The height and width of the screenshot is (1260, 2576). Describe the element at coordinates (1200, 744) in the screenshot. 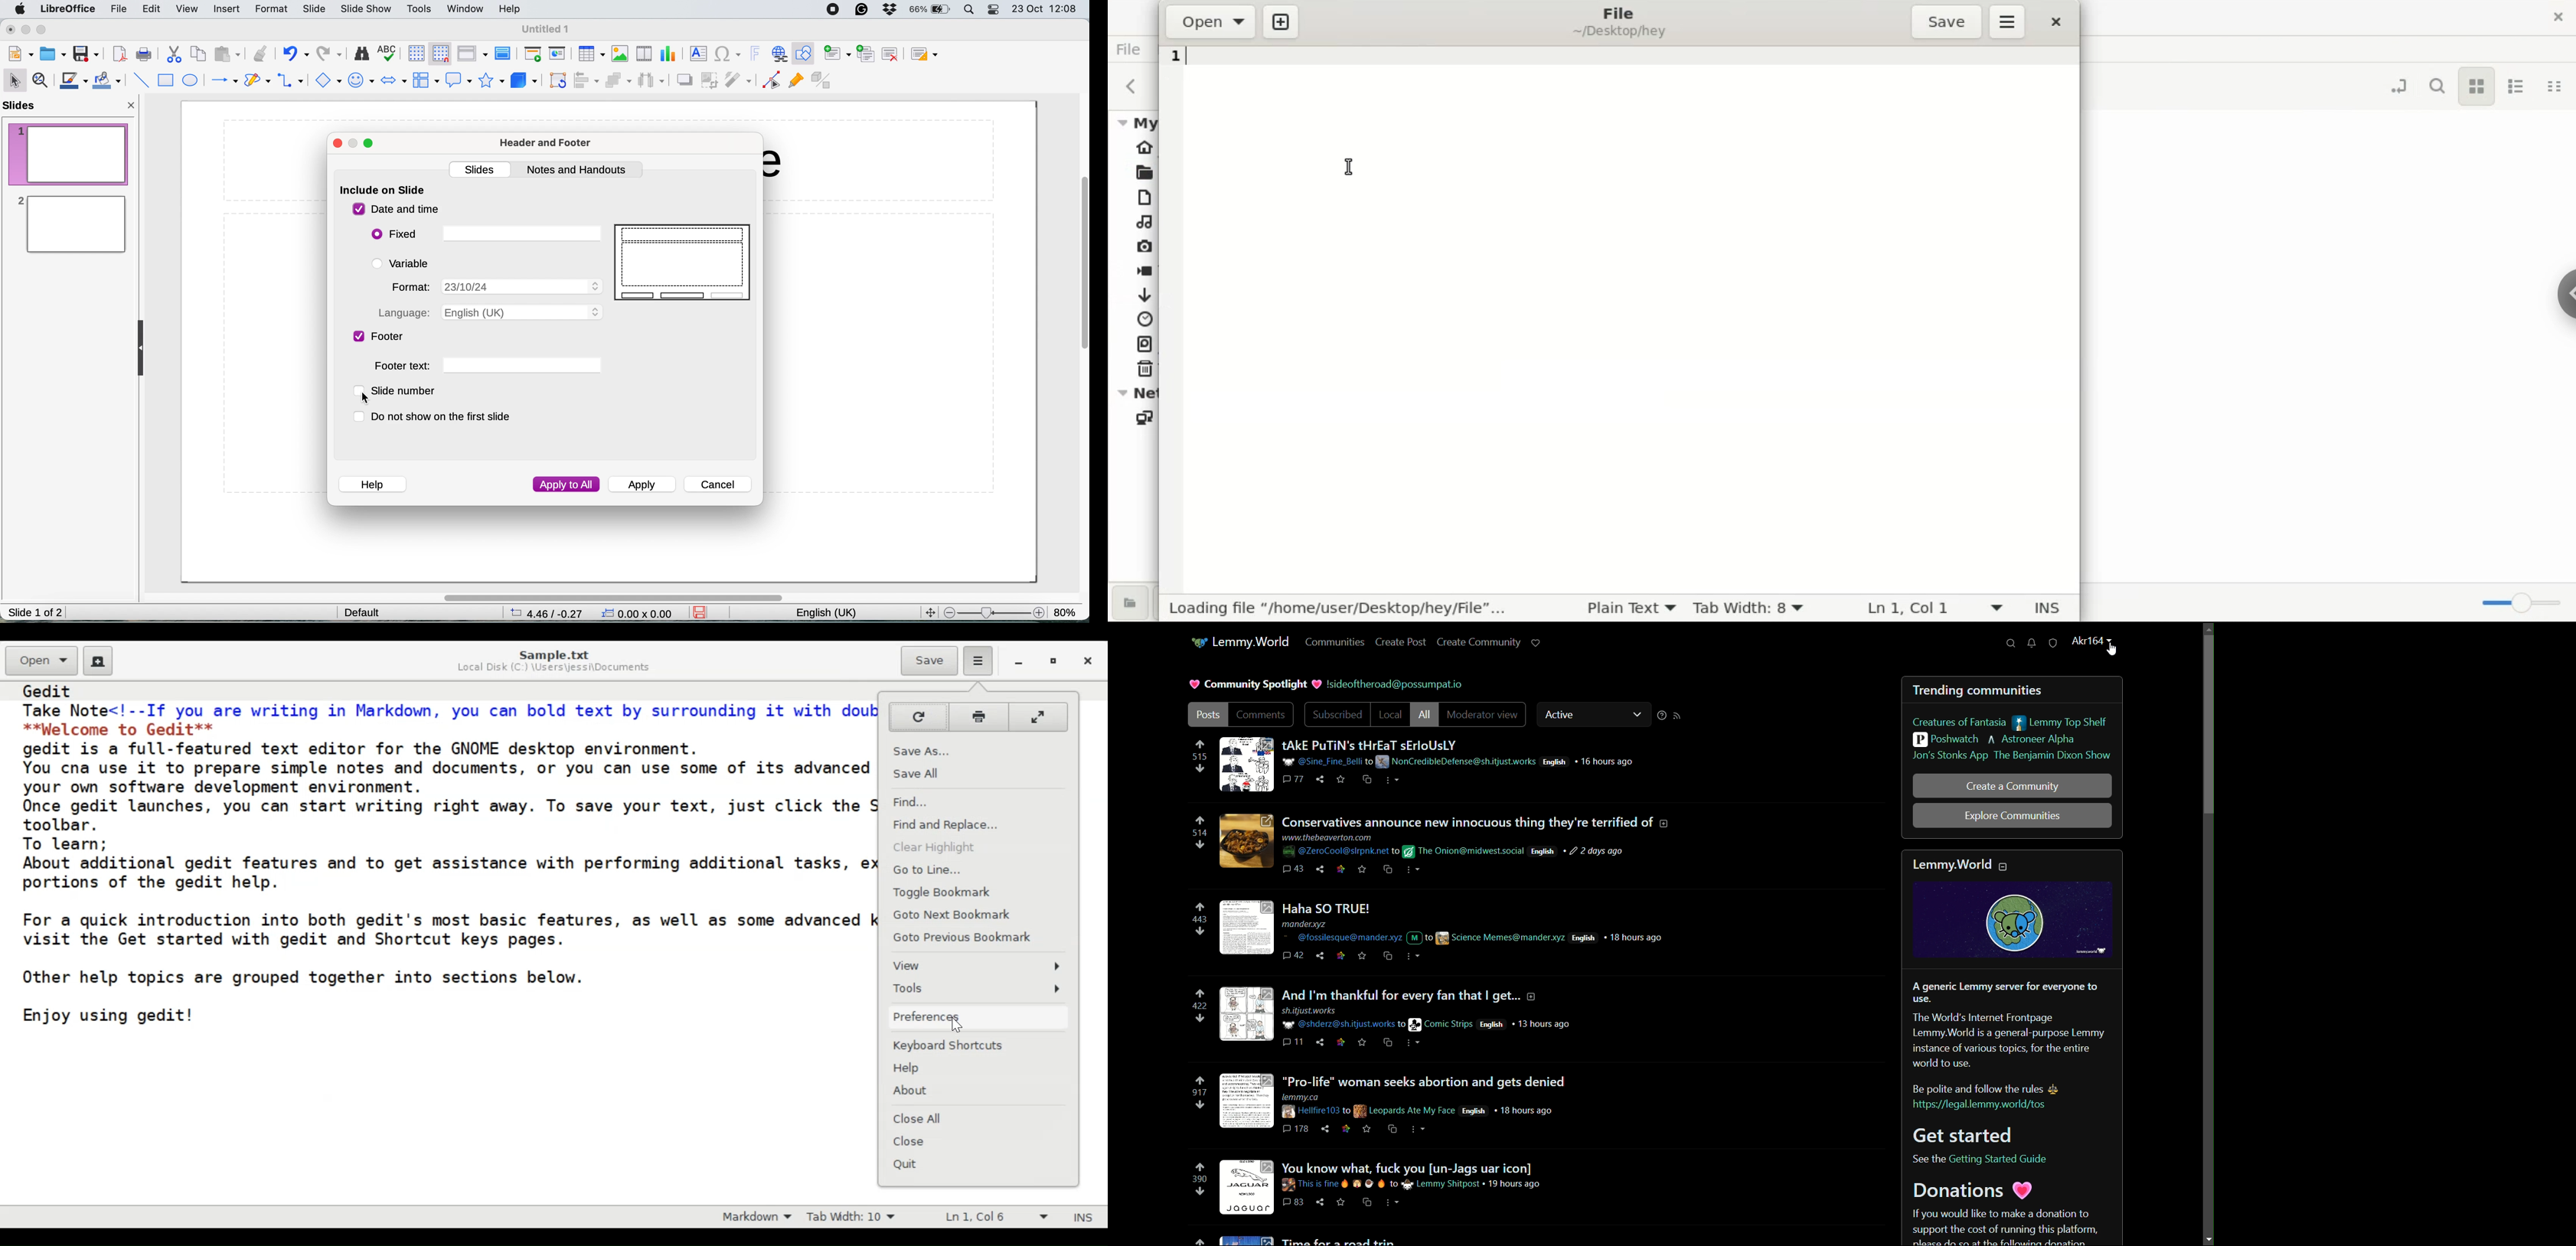

I see `upvote` at that location.